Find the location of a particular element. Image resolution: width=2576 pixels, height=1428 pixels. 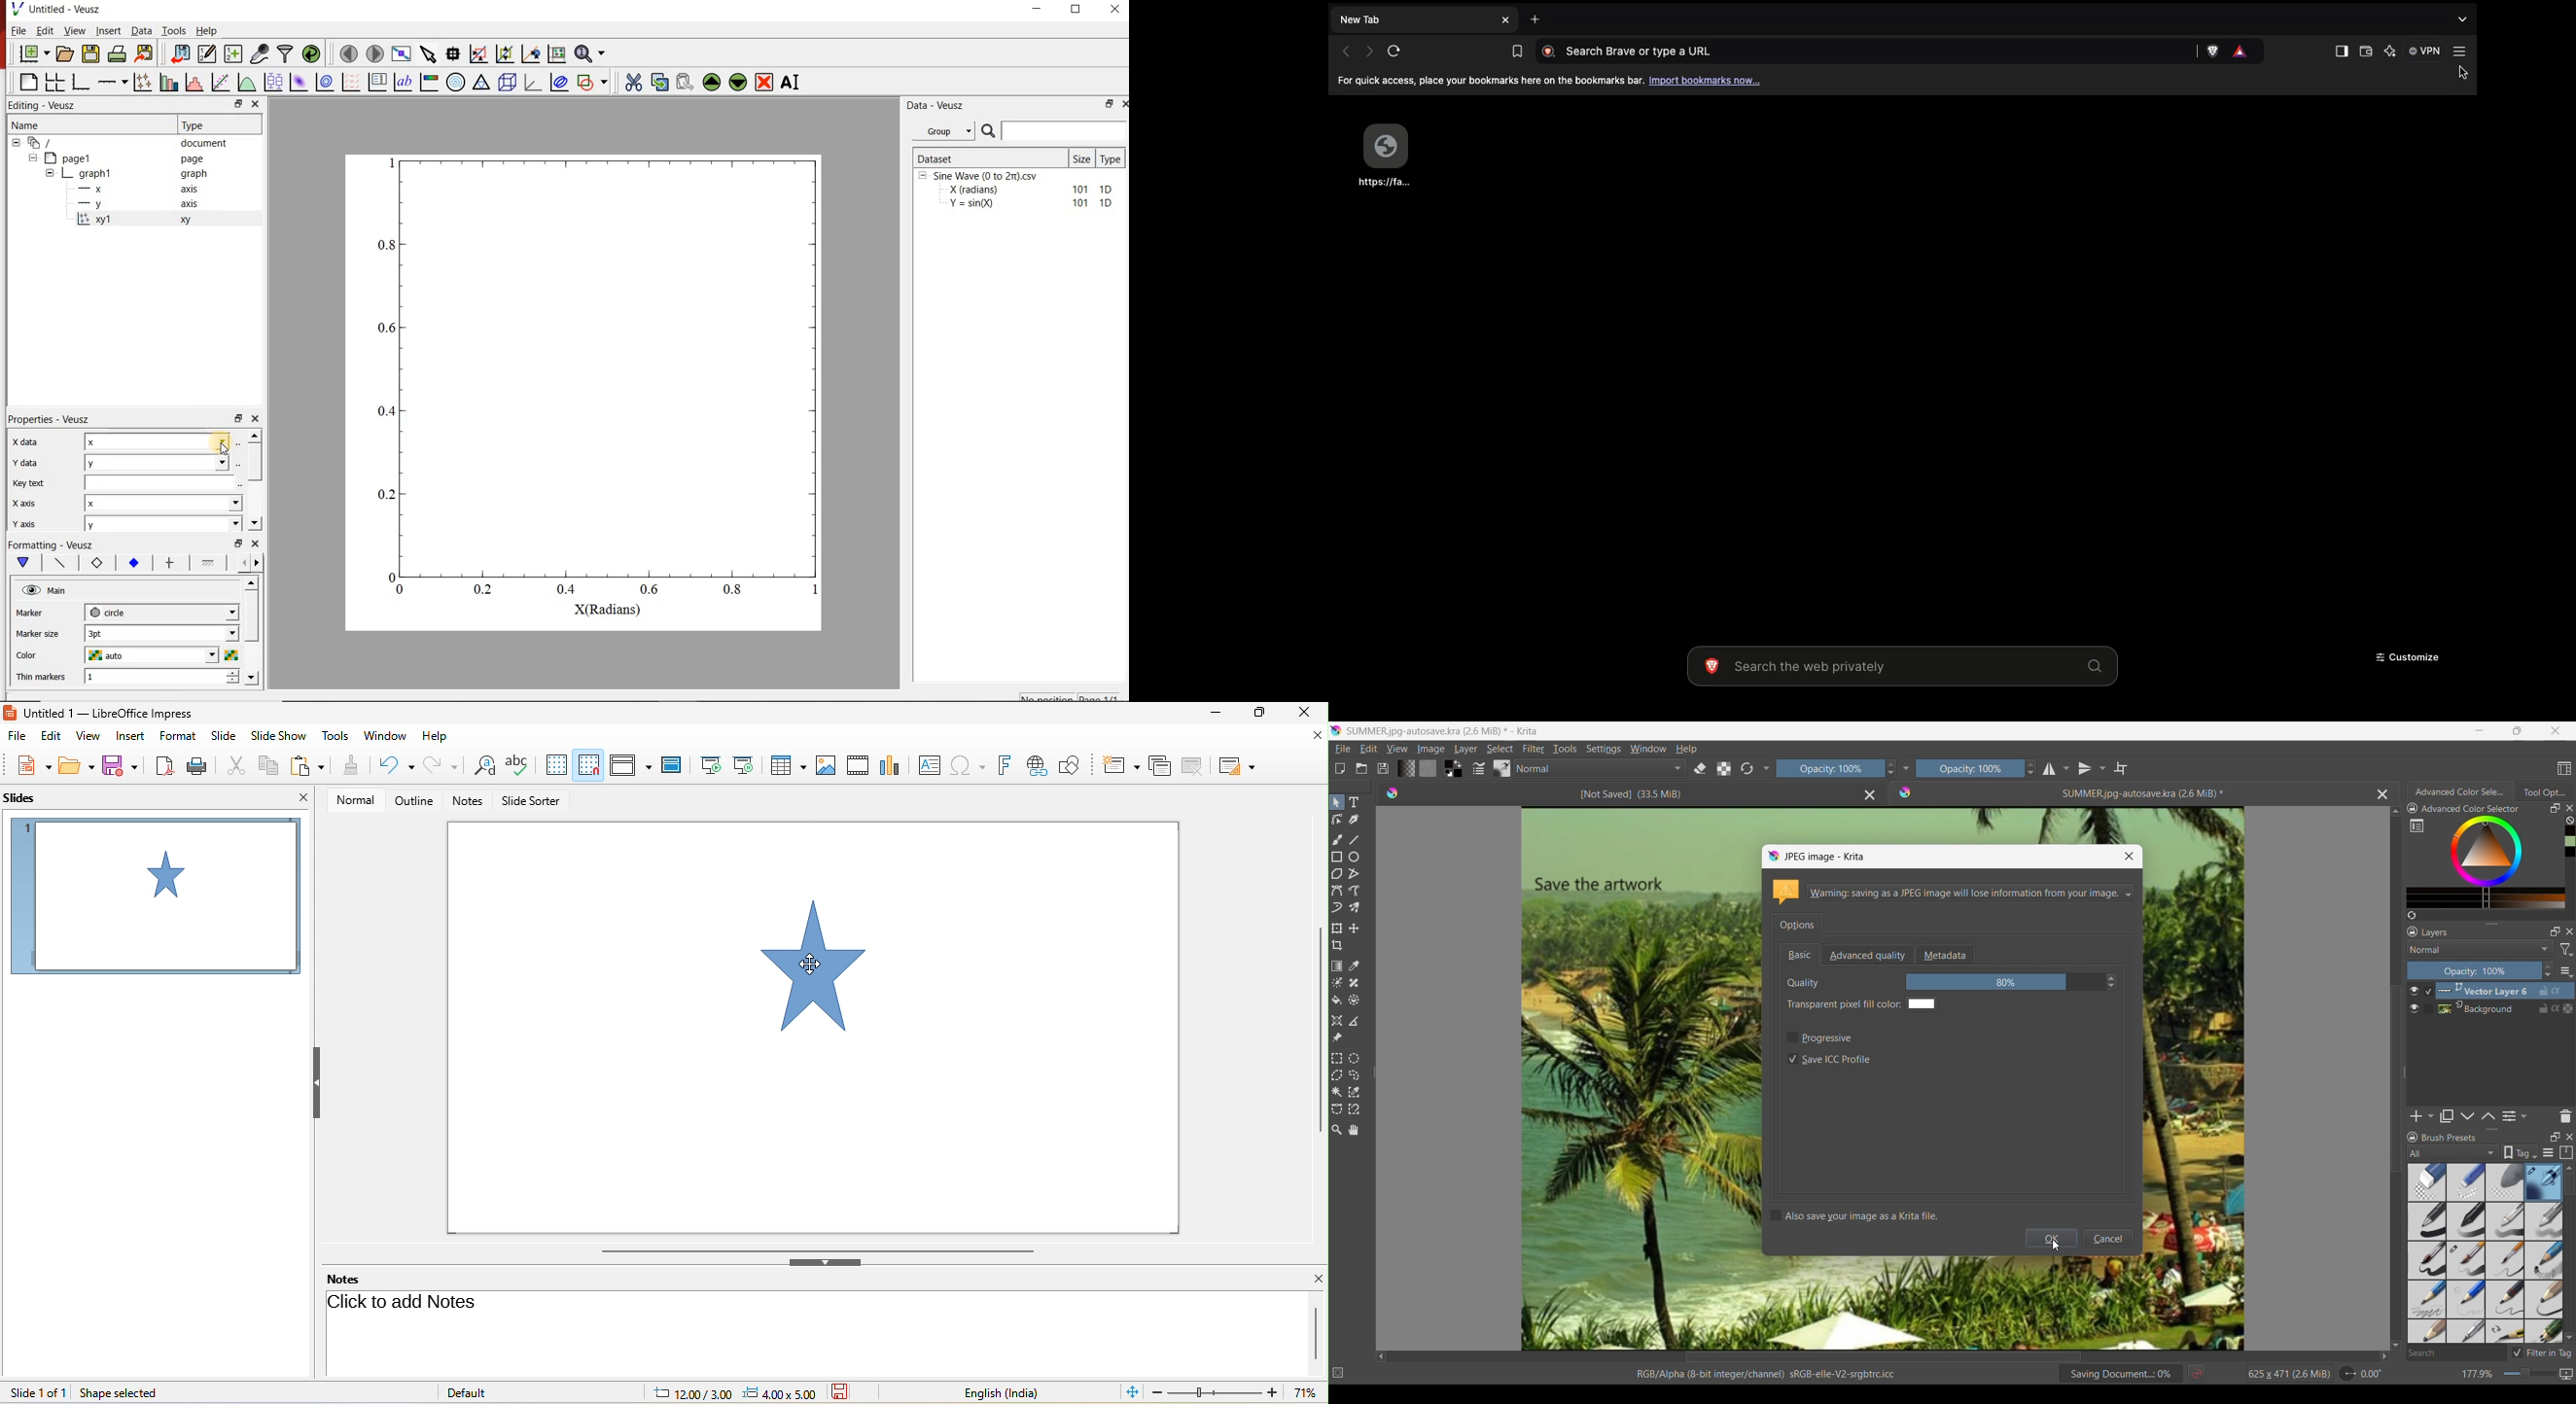

Up is located at coordinates (251, 584).